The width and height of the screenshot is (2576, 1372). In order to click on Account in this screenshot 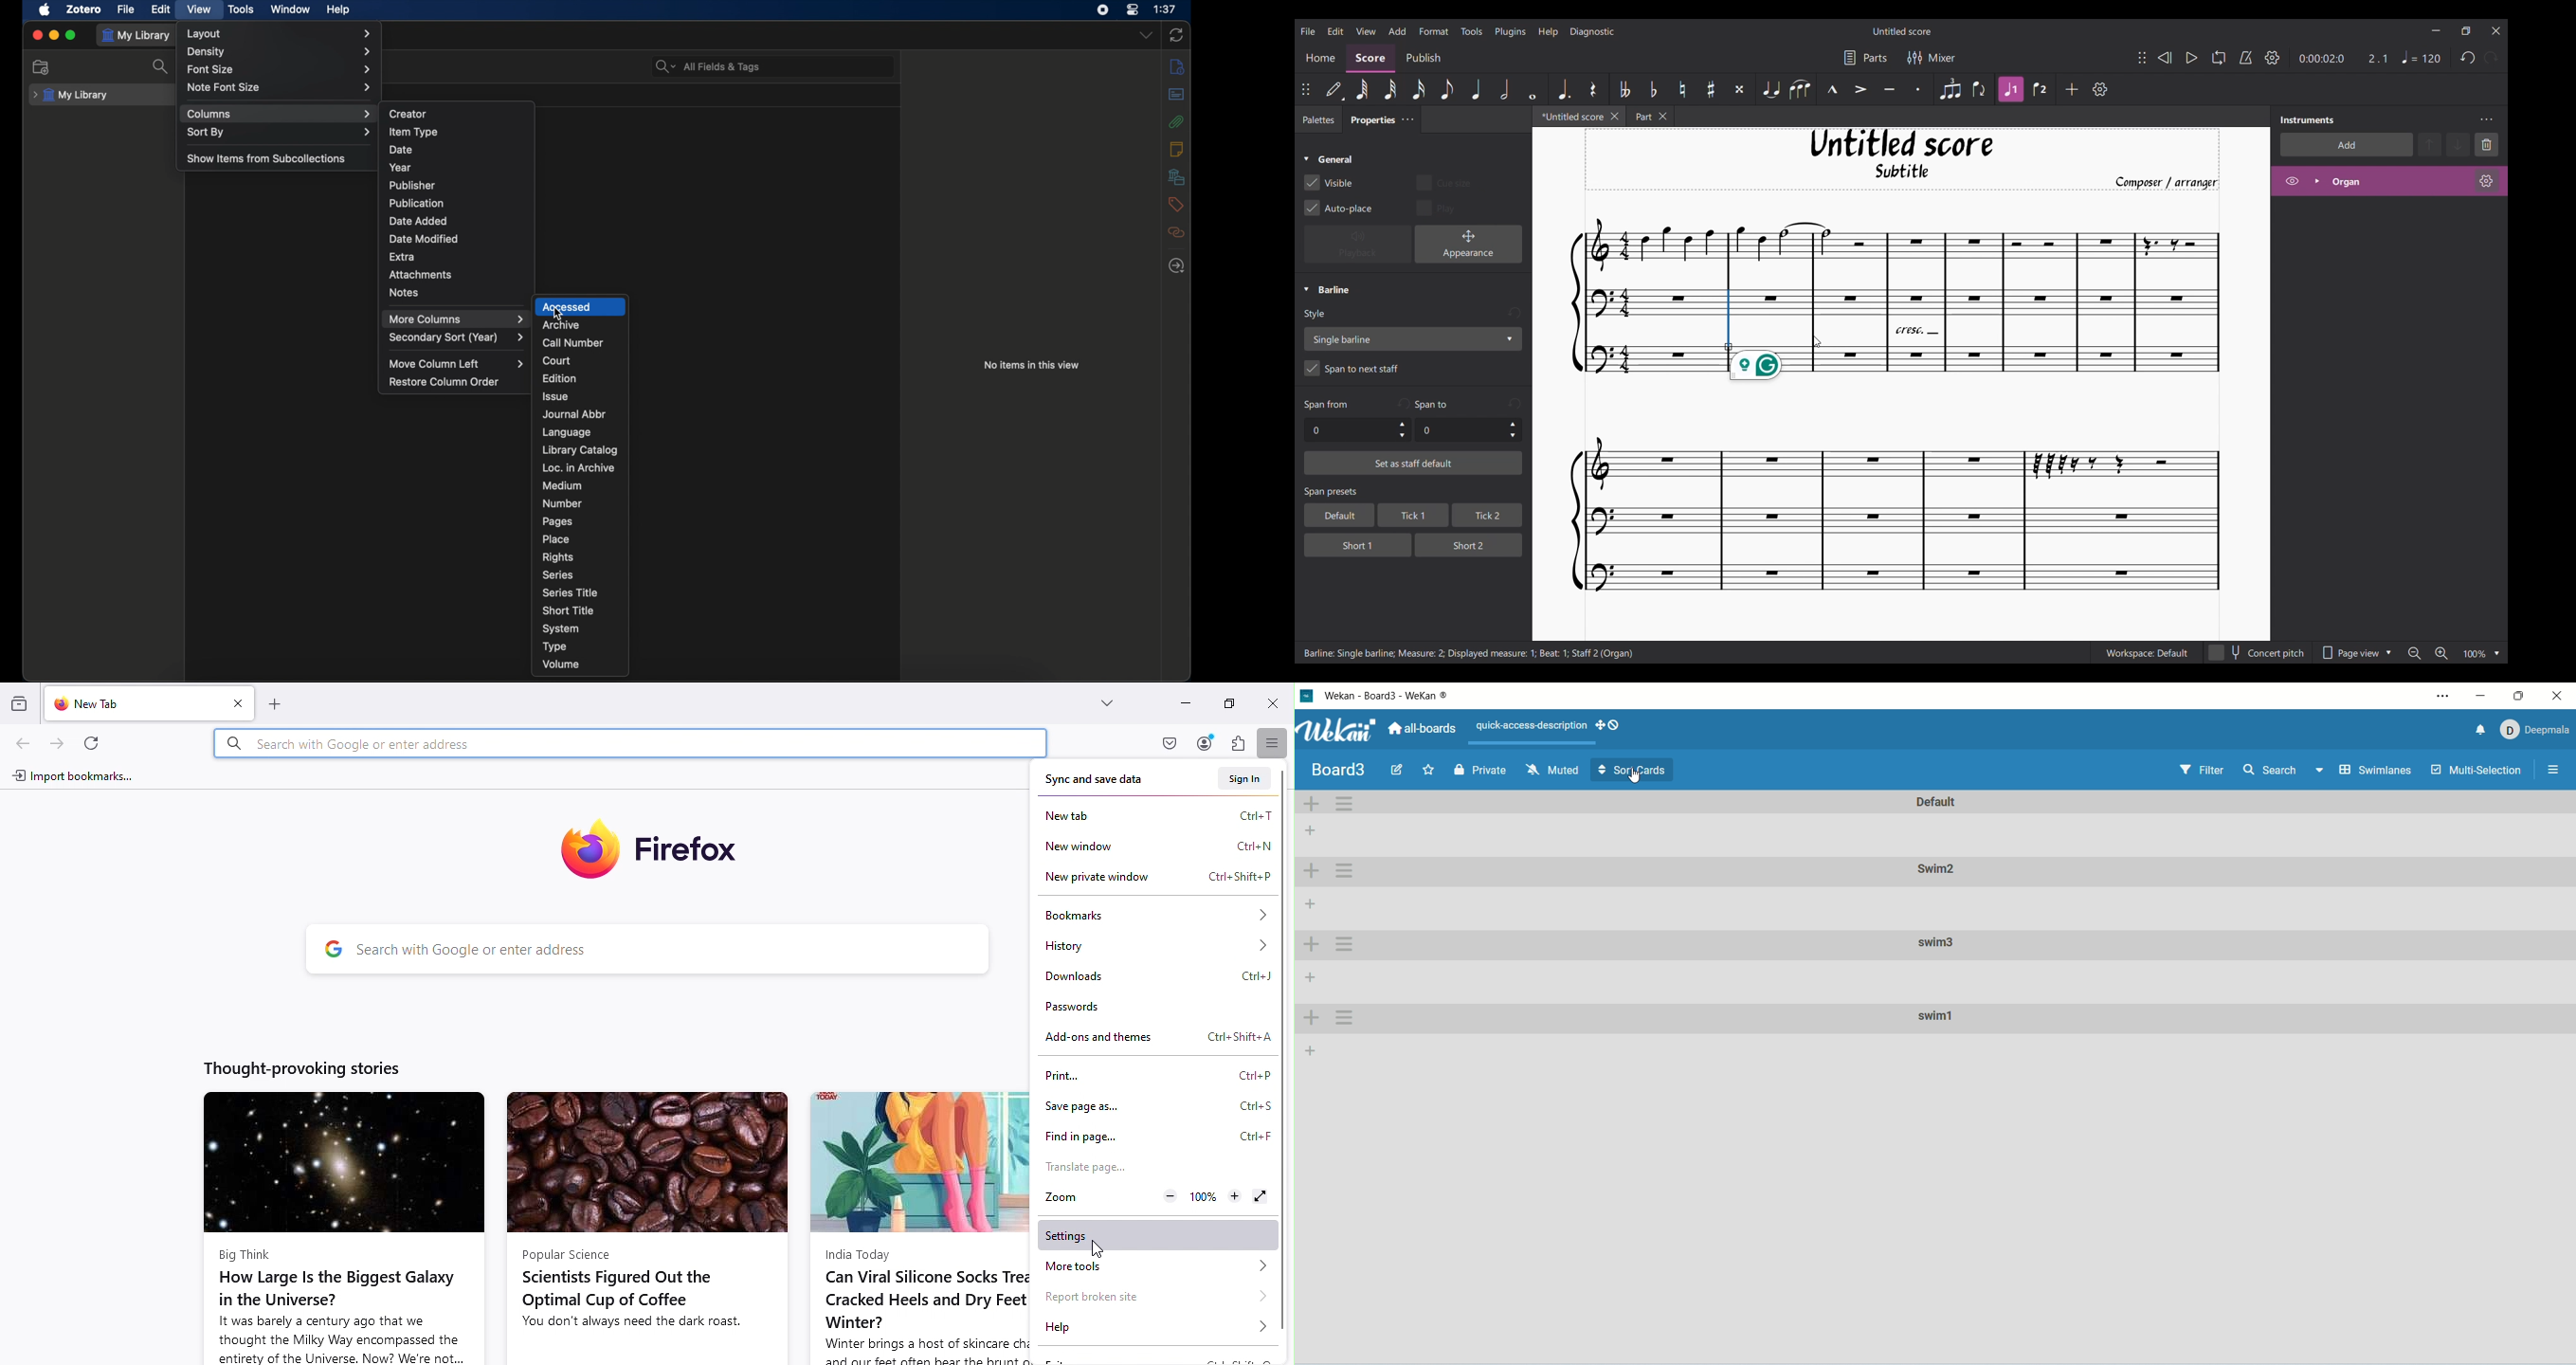, I will do `click(1206, 742)`.